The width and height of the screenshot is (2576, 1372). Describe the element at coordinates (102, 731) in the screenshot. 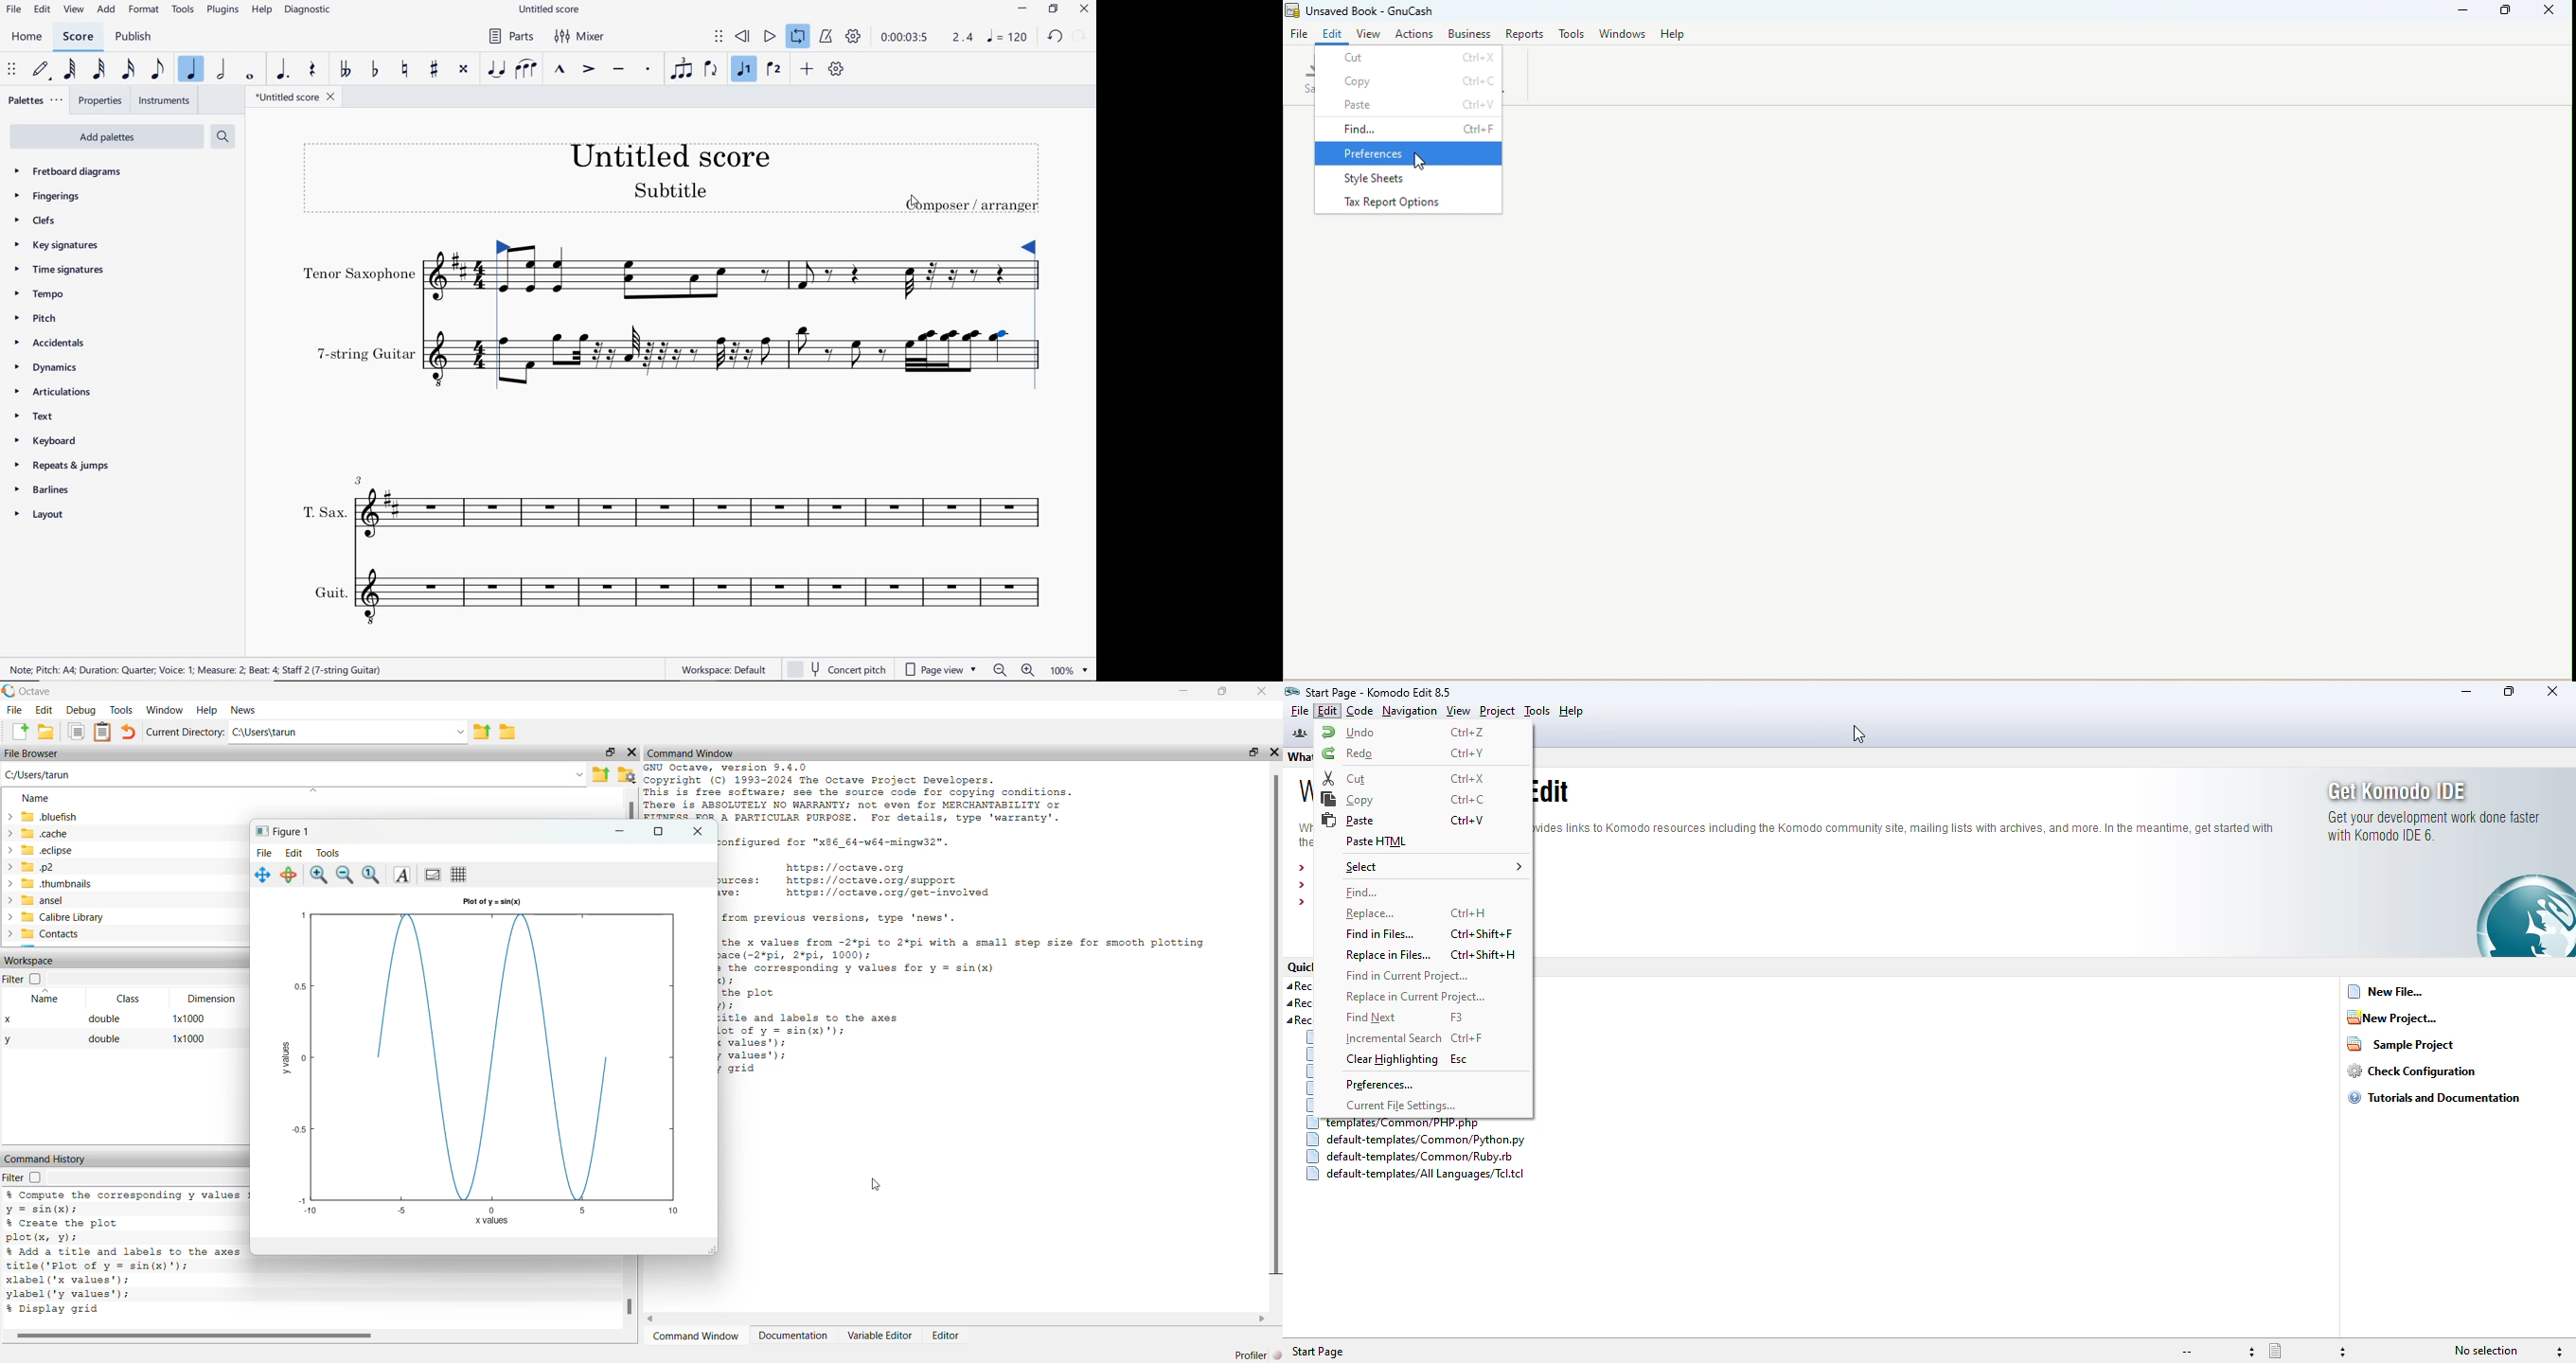

I see `documents clipboard` at that location.